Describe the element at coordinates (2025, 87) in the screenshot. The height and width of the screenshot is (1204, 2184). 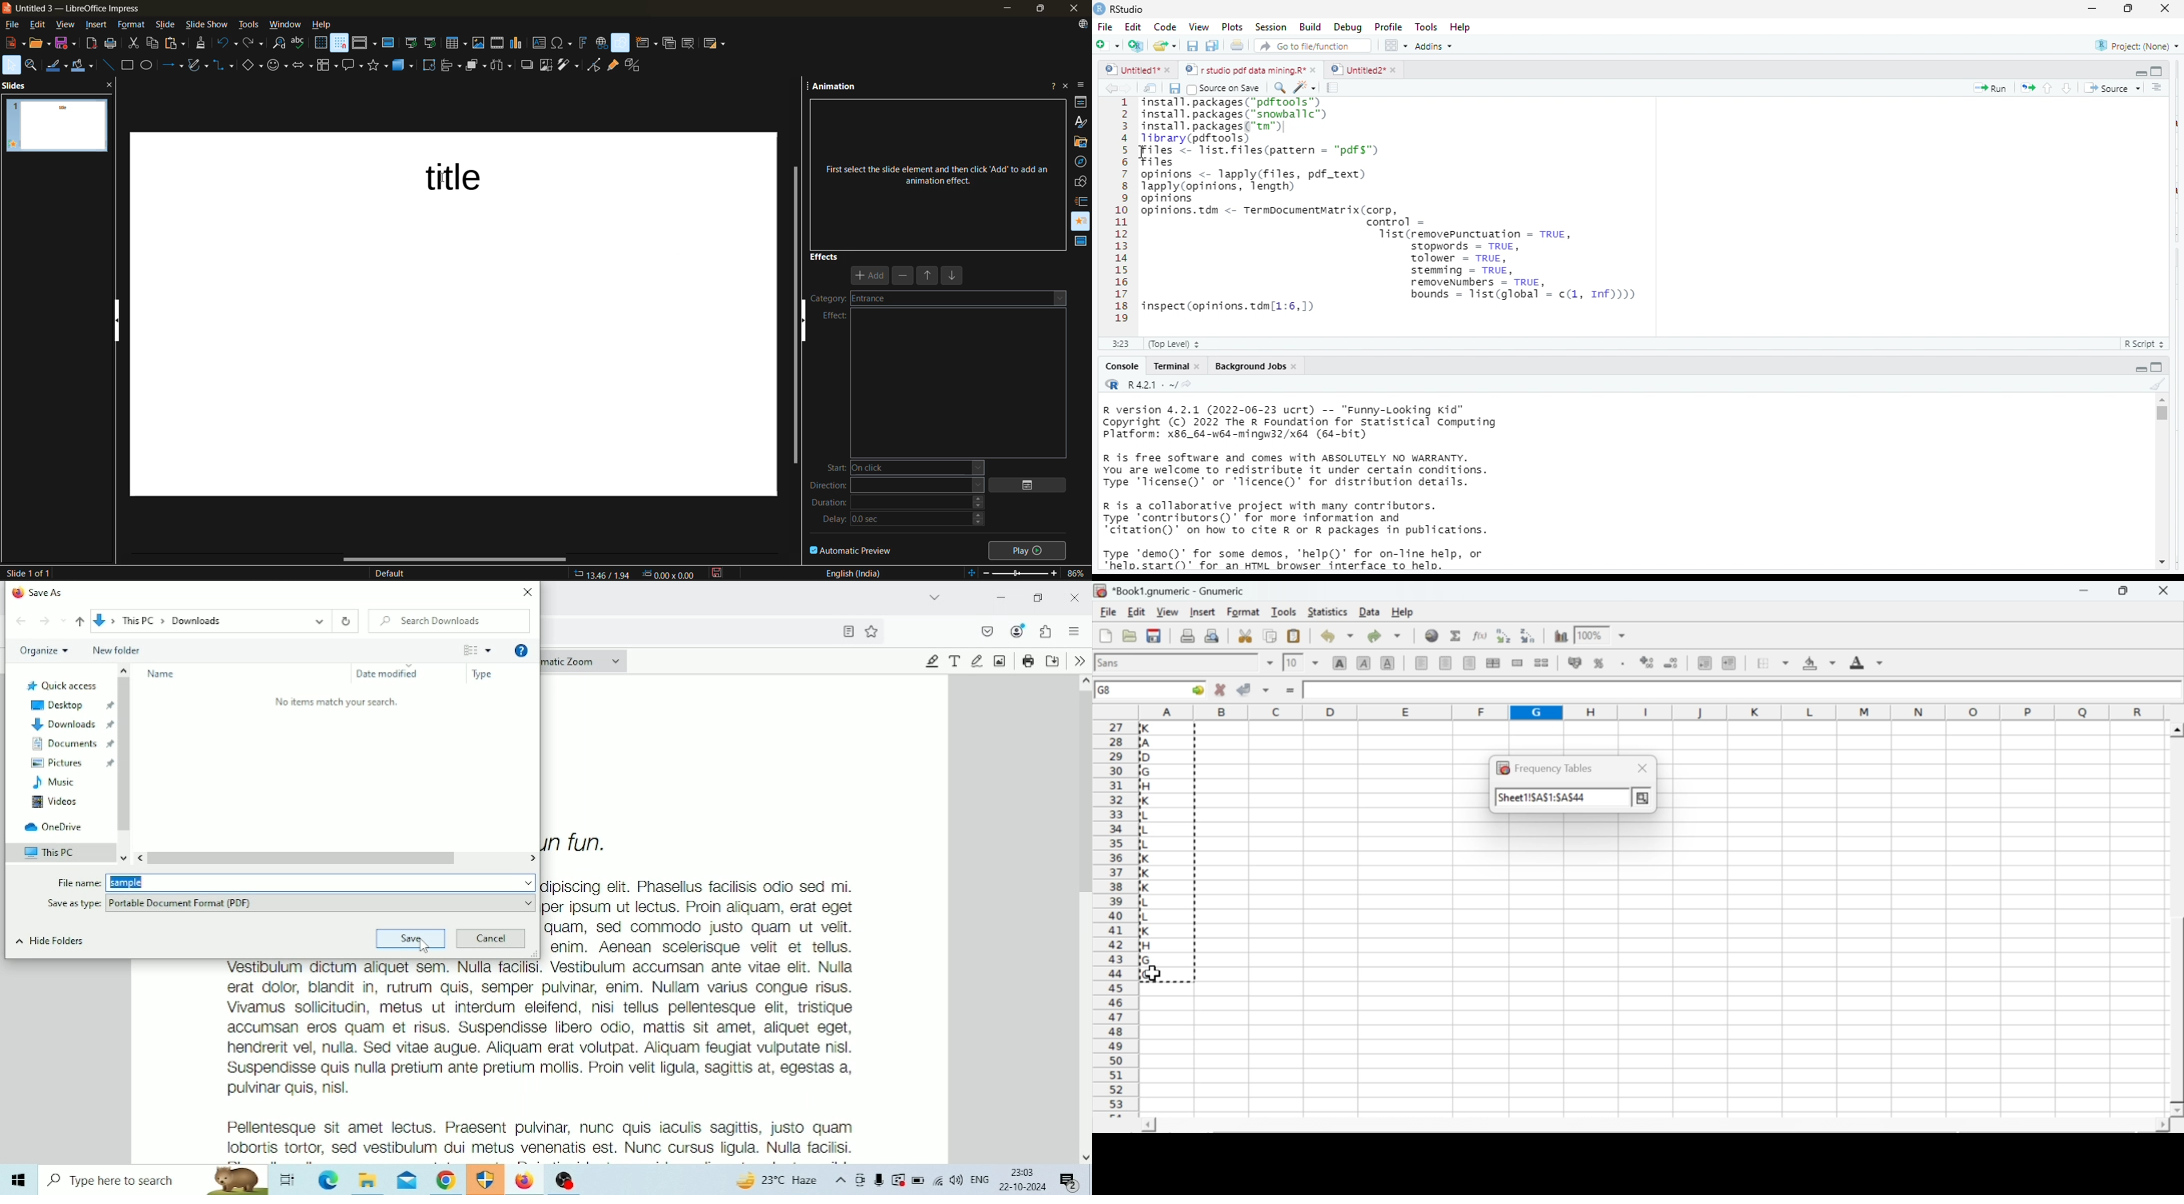
I see `re run the previous code region` at that location.